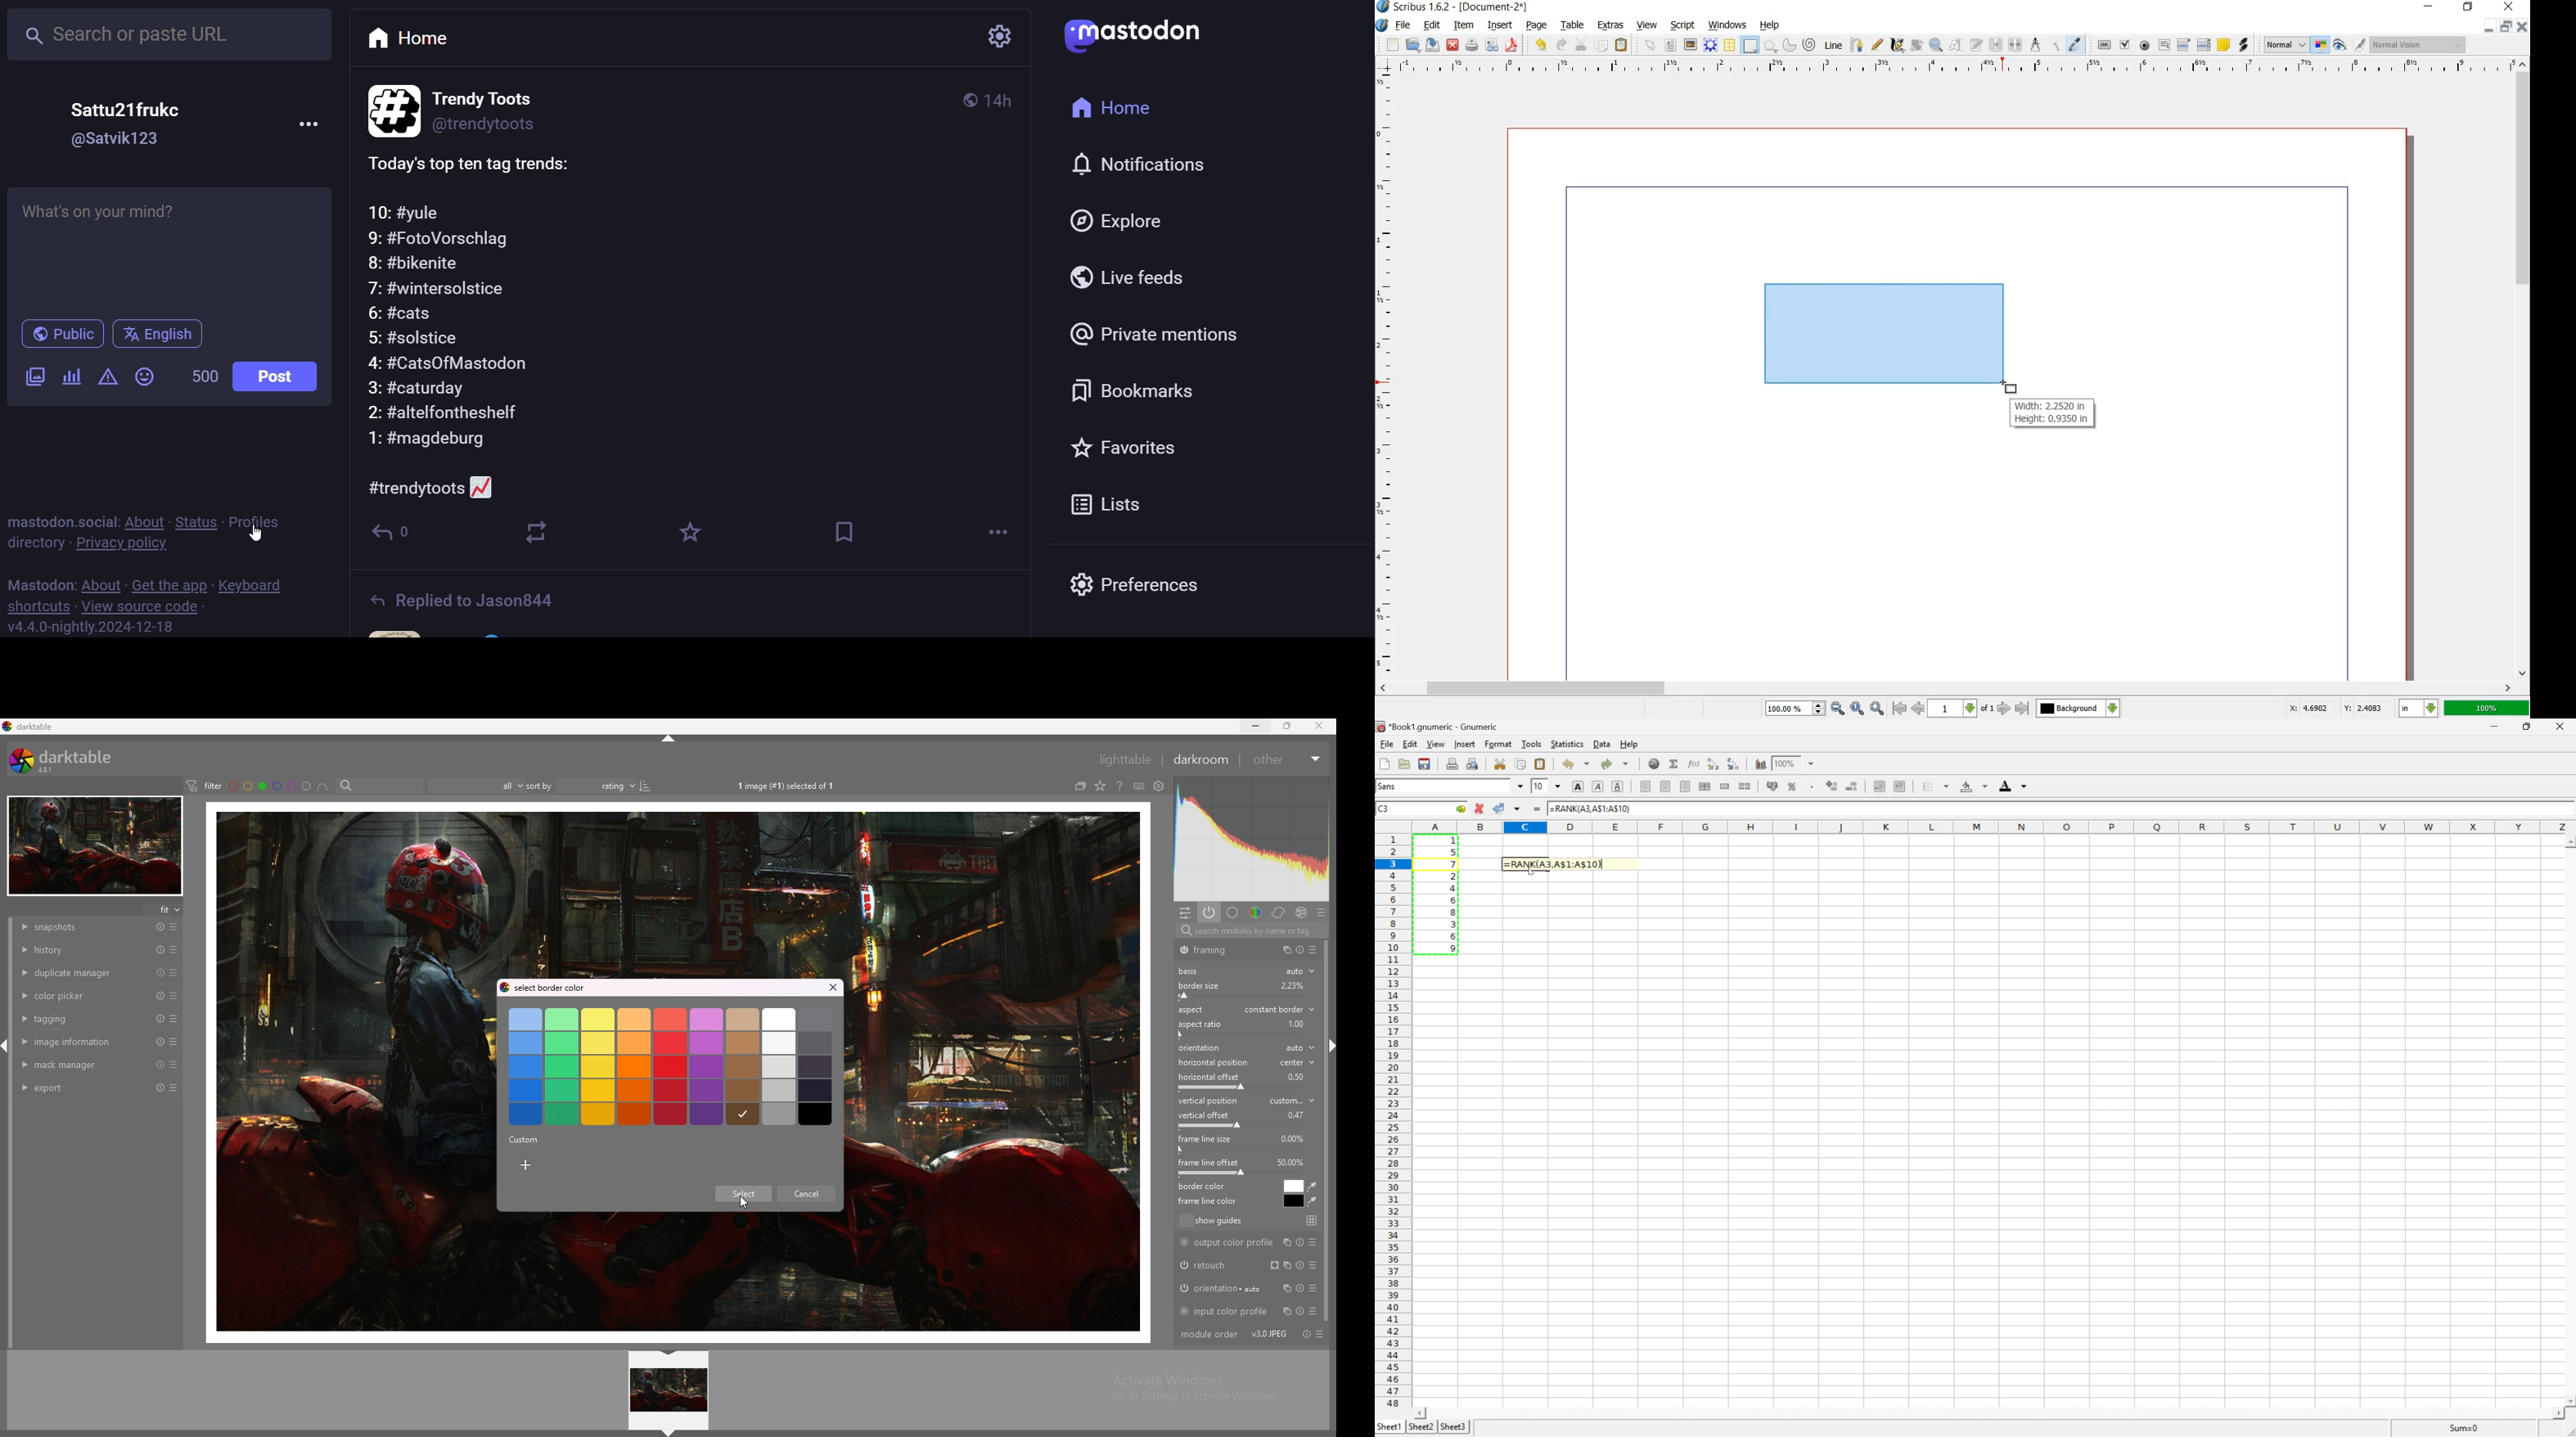  I want to click on presets, so click(175, 927).